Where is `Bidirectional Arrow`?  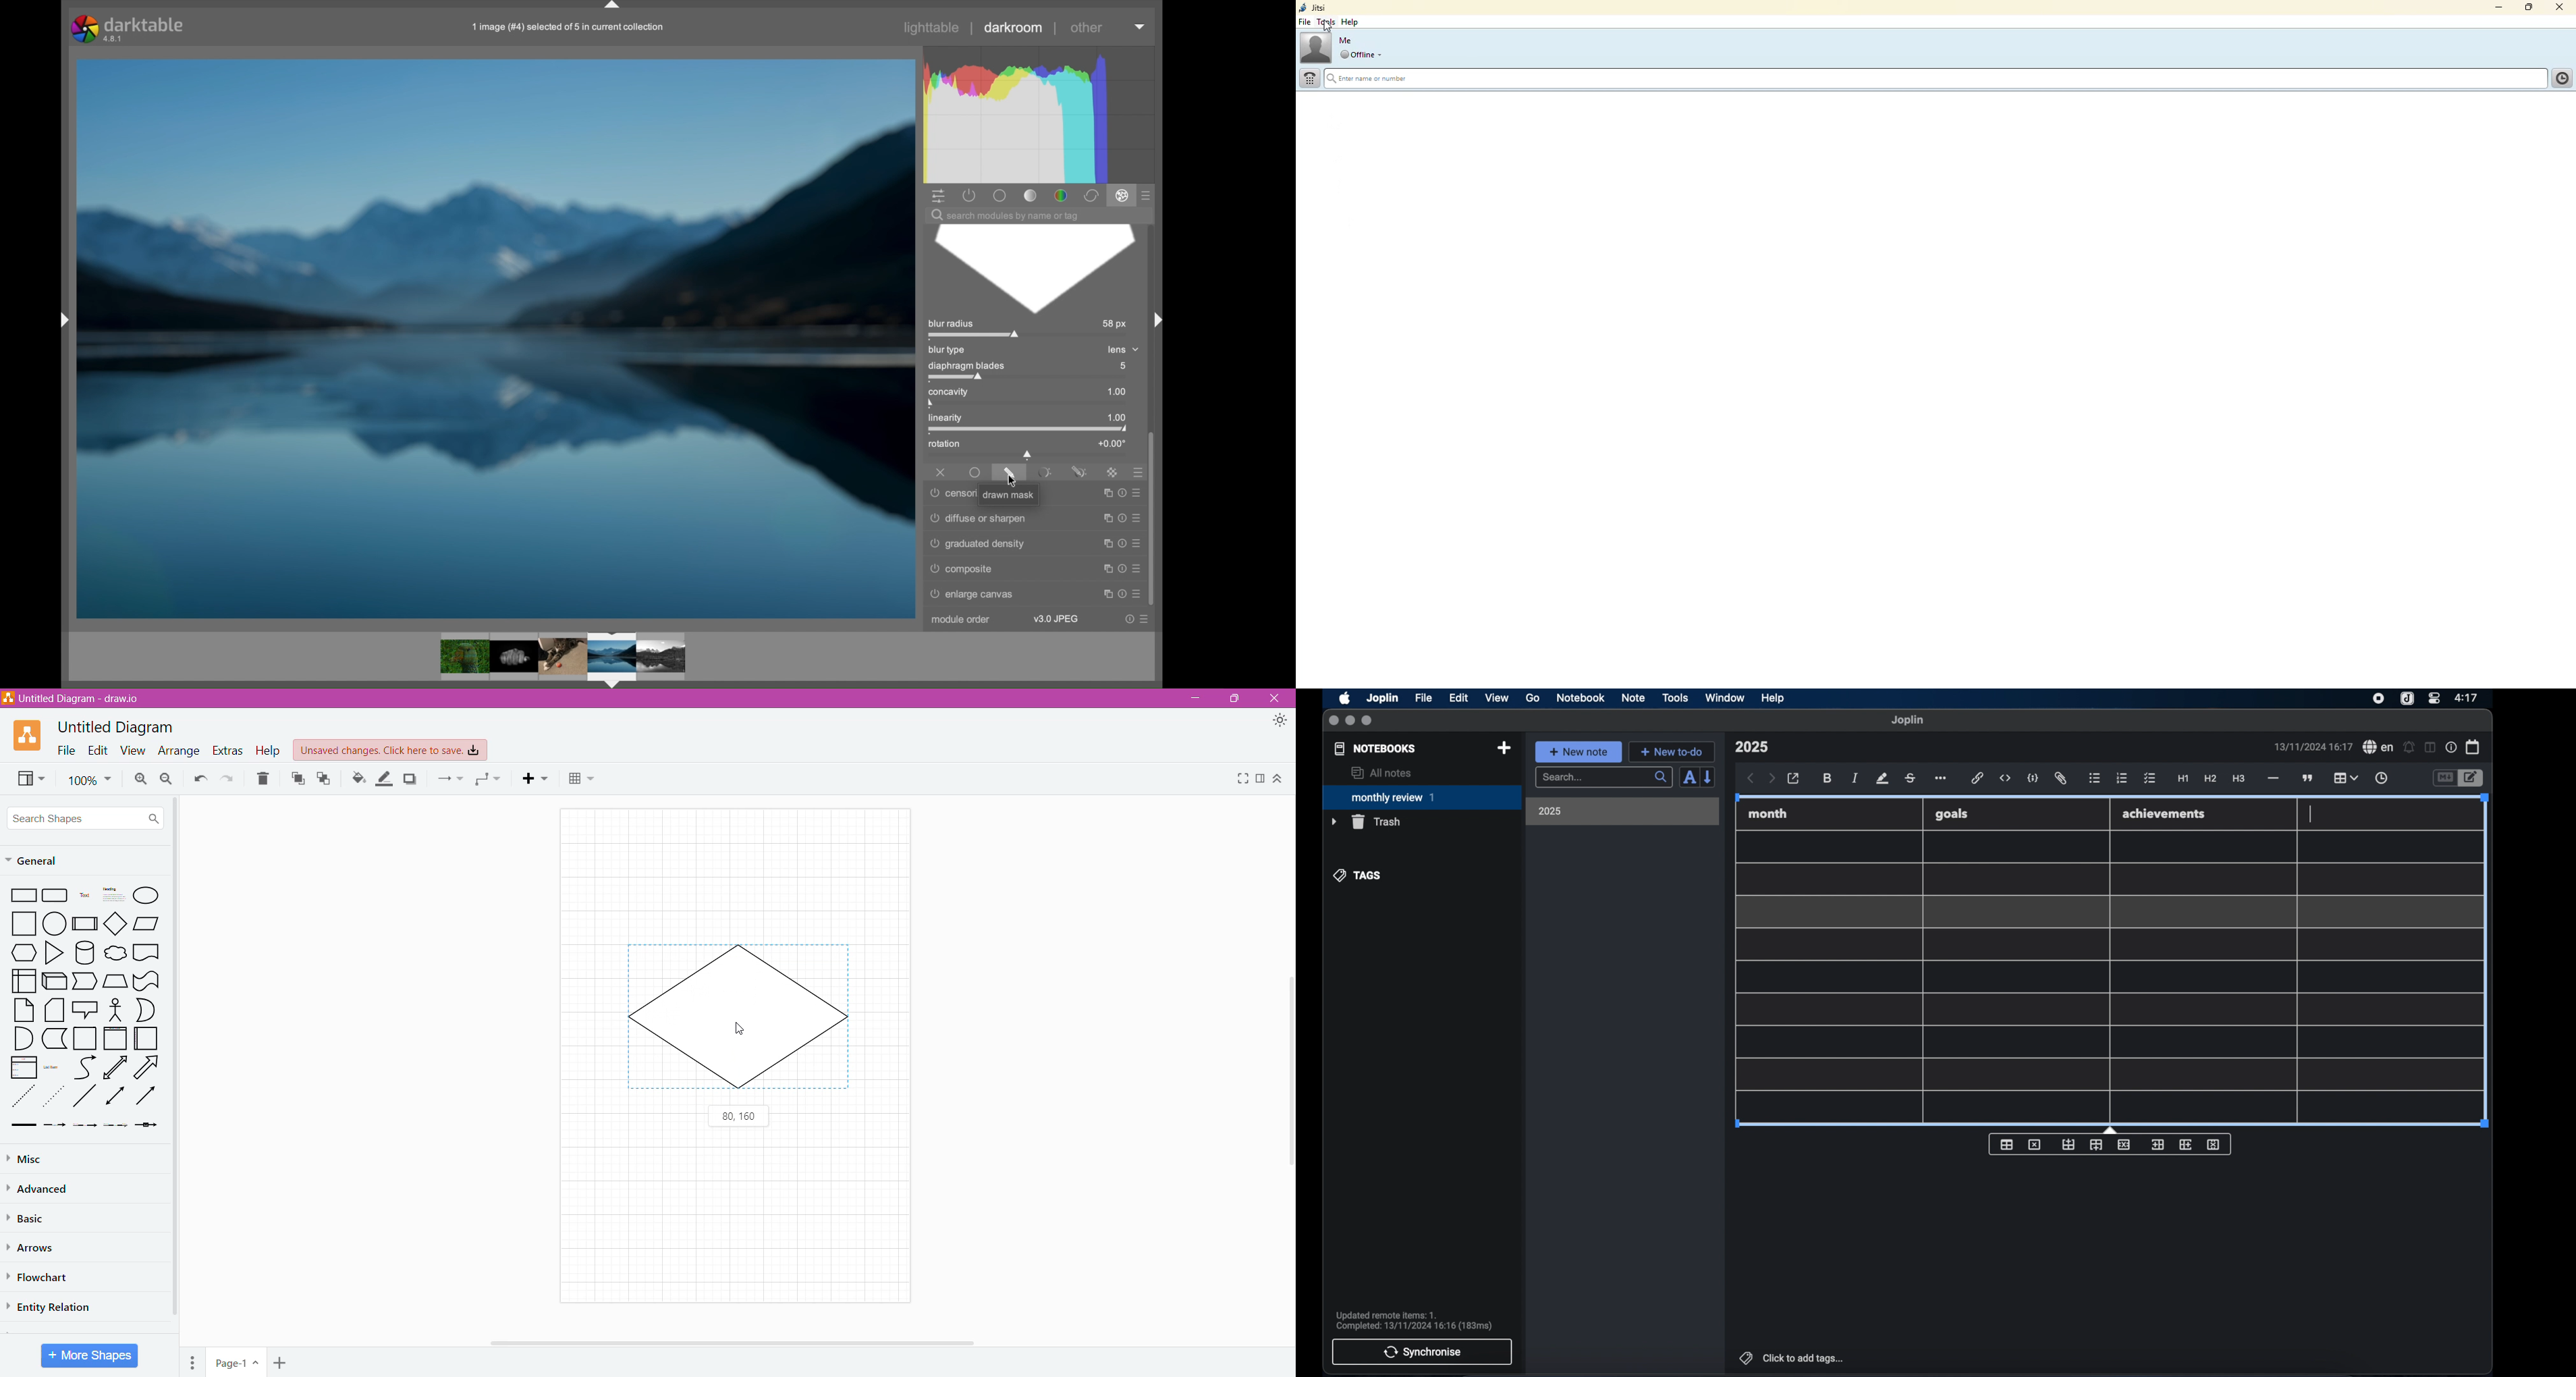
Bidirectional Arrow is located at coordinates (116, 1067).